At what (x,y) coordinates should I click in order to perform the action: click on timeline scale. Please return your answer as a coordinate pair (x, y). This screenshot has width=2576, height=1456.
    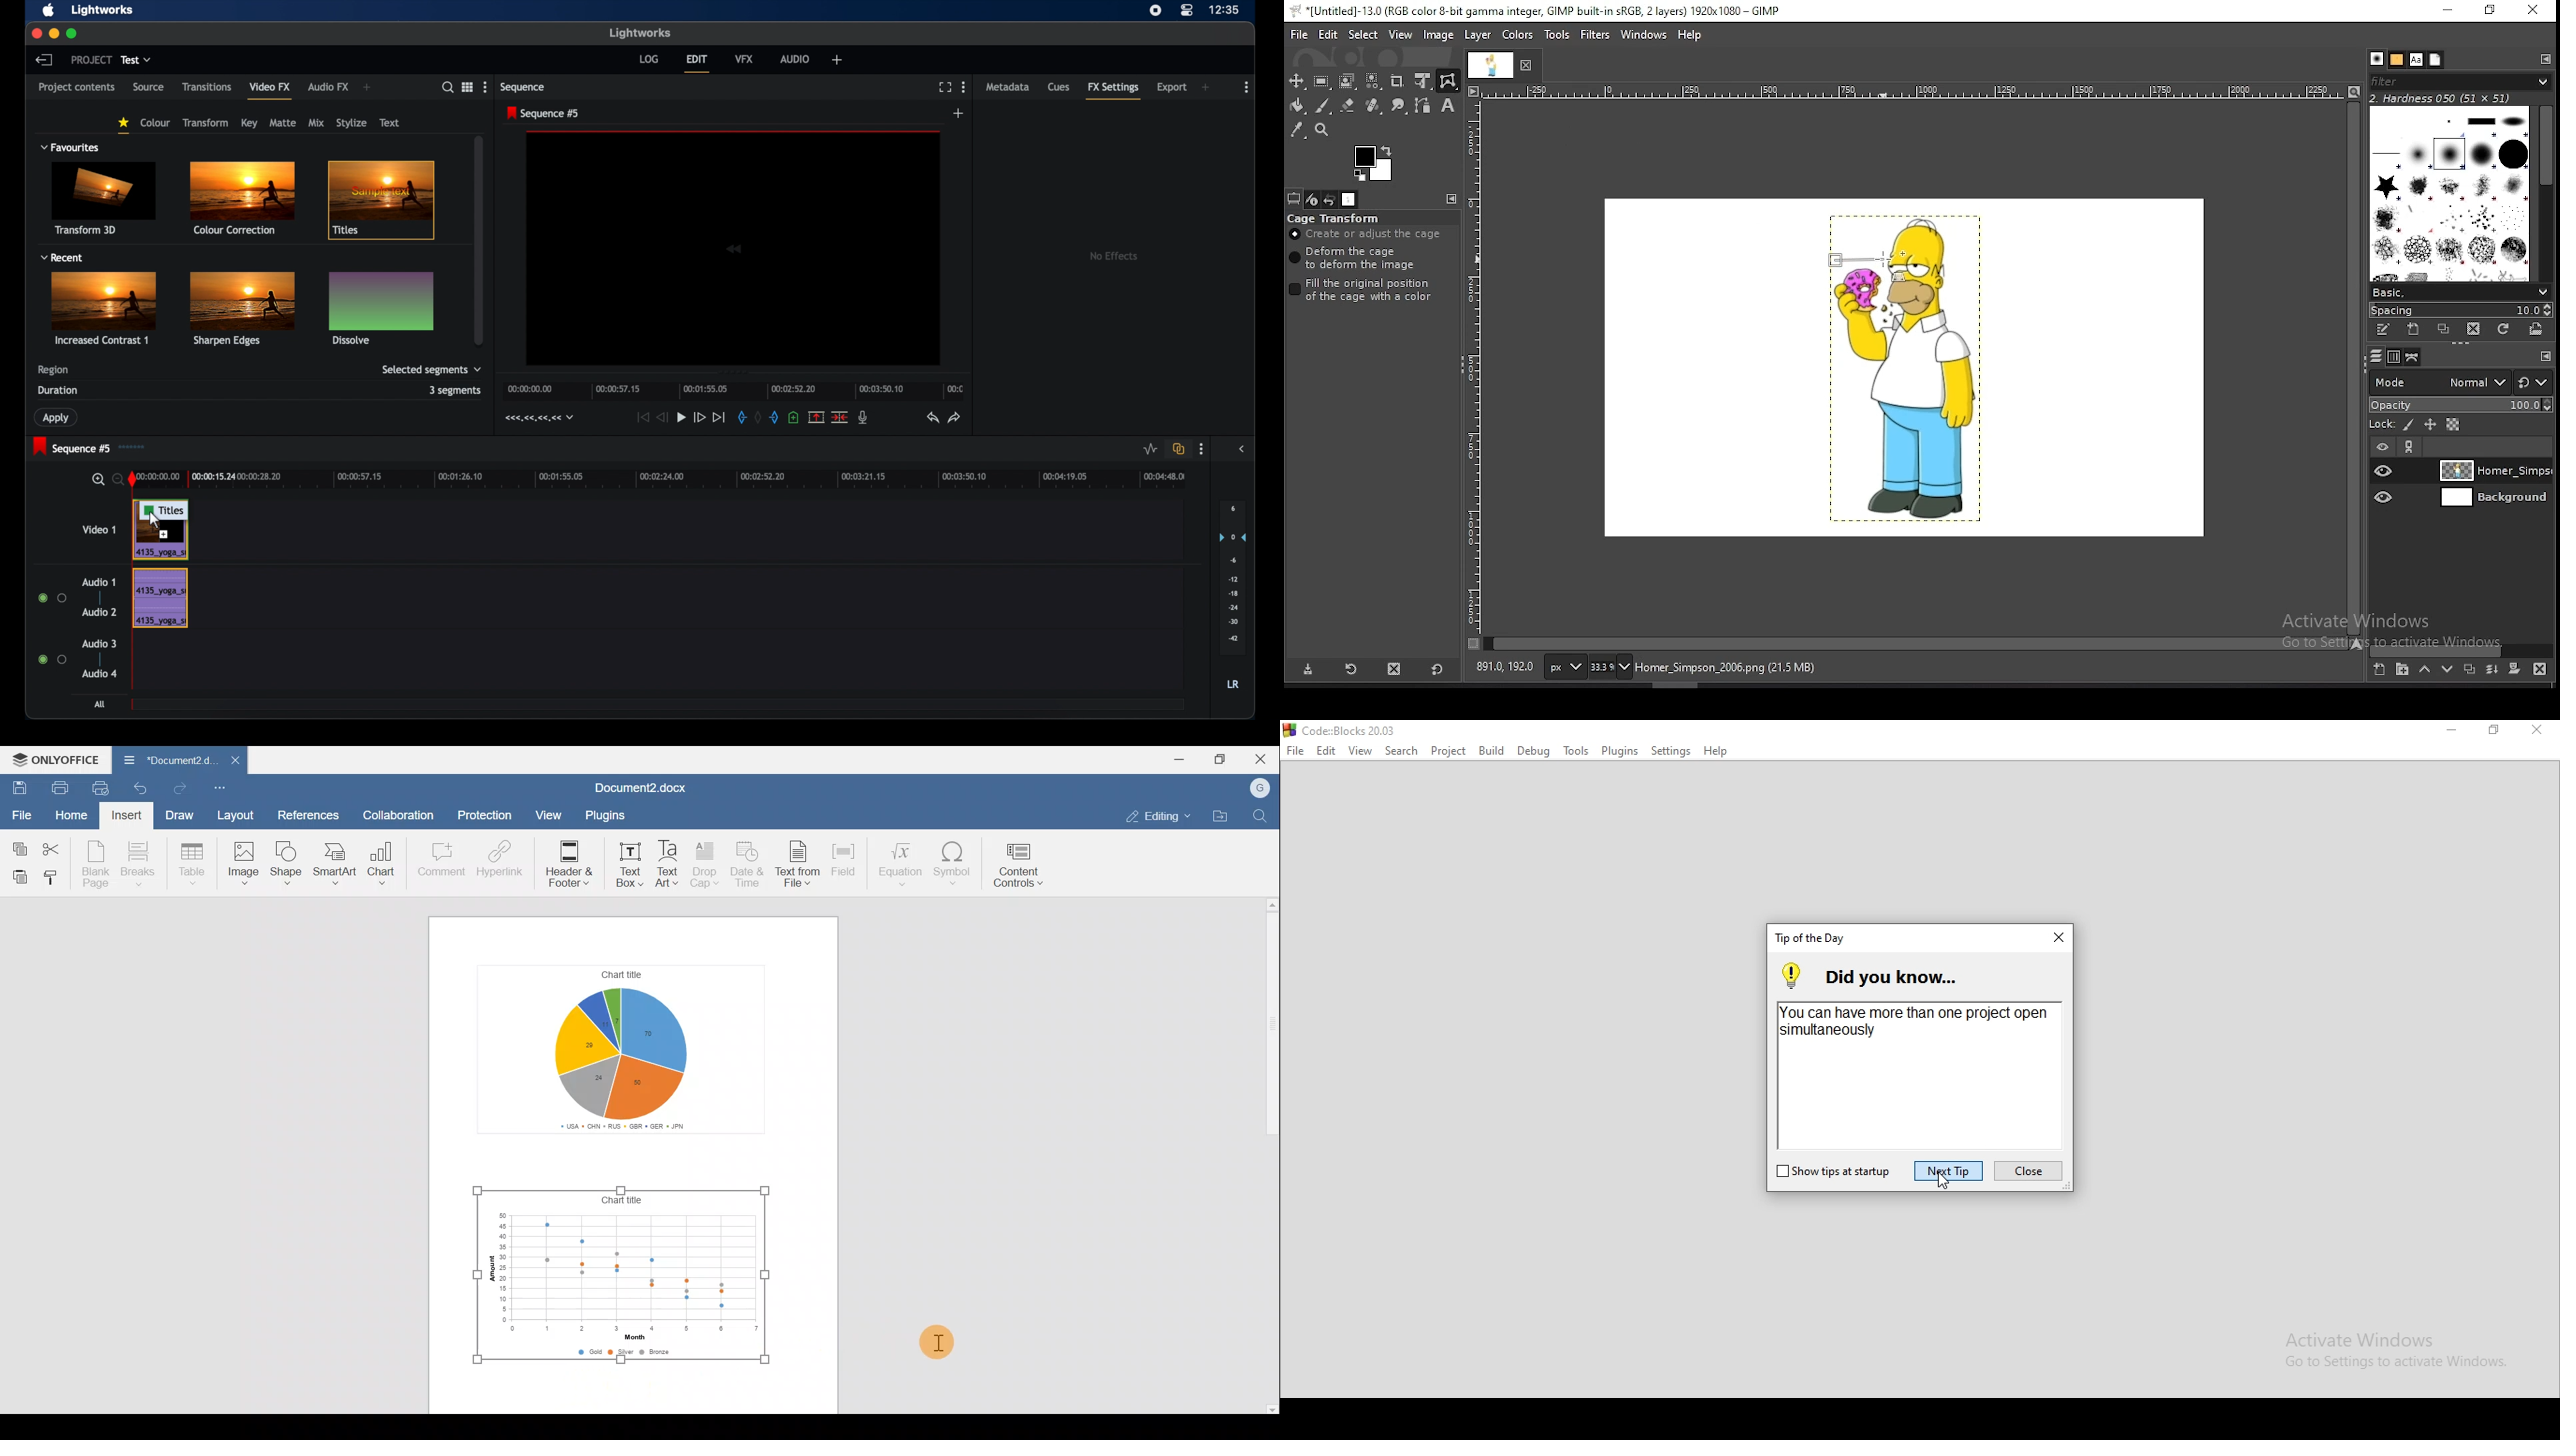
    Looking at the image, I should click on (733, 391).